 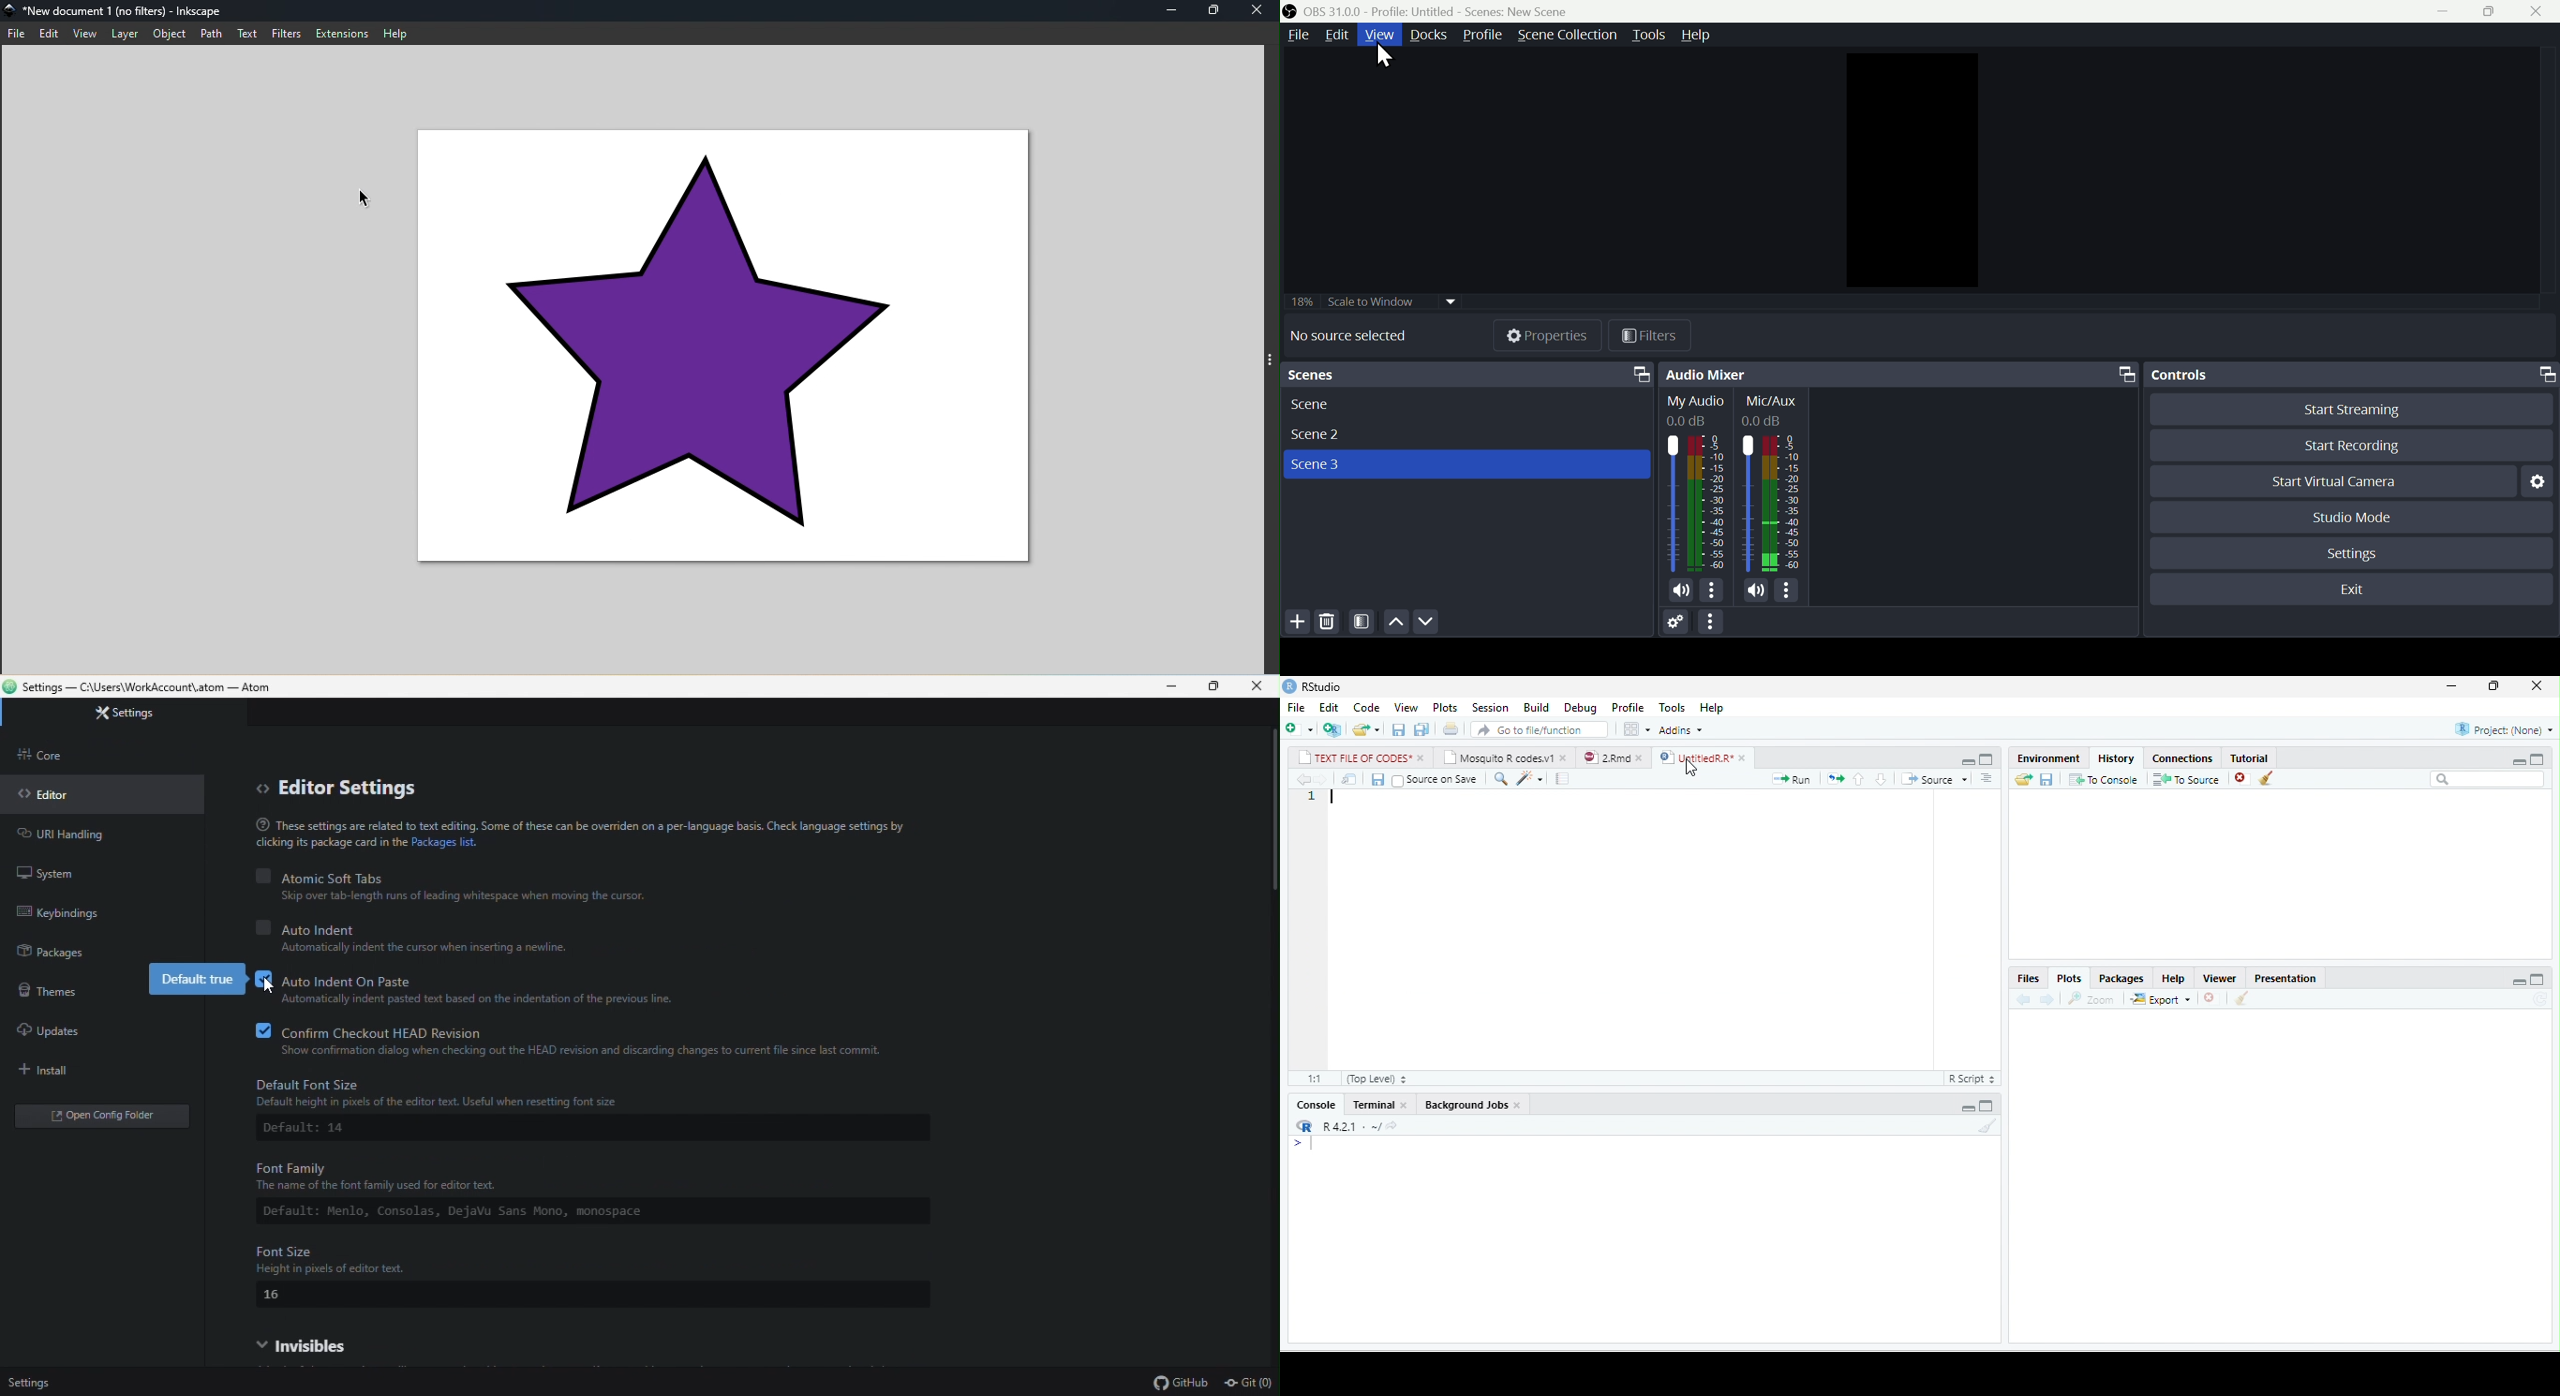 I want to click on Properties, so click(x=1548, y=335).